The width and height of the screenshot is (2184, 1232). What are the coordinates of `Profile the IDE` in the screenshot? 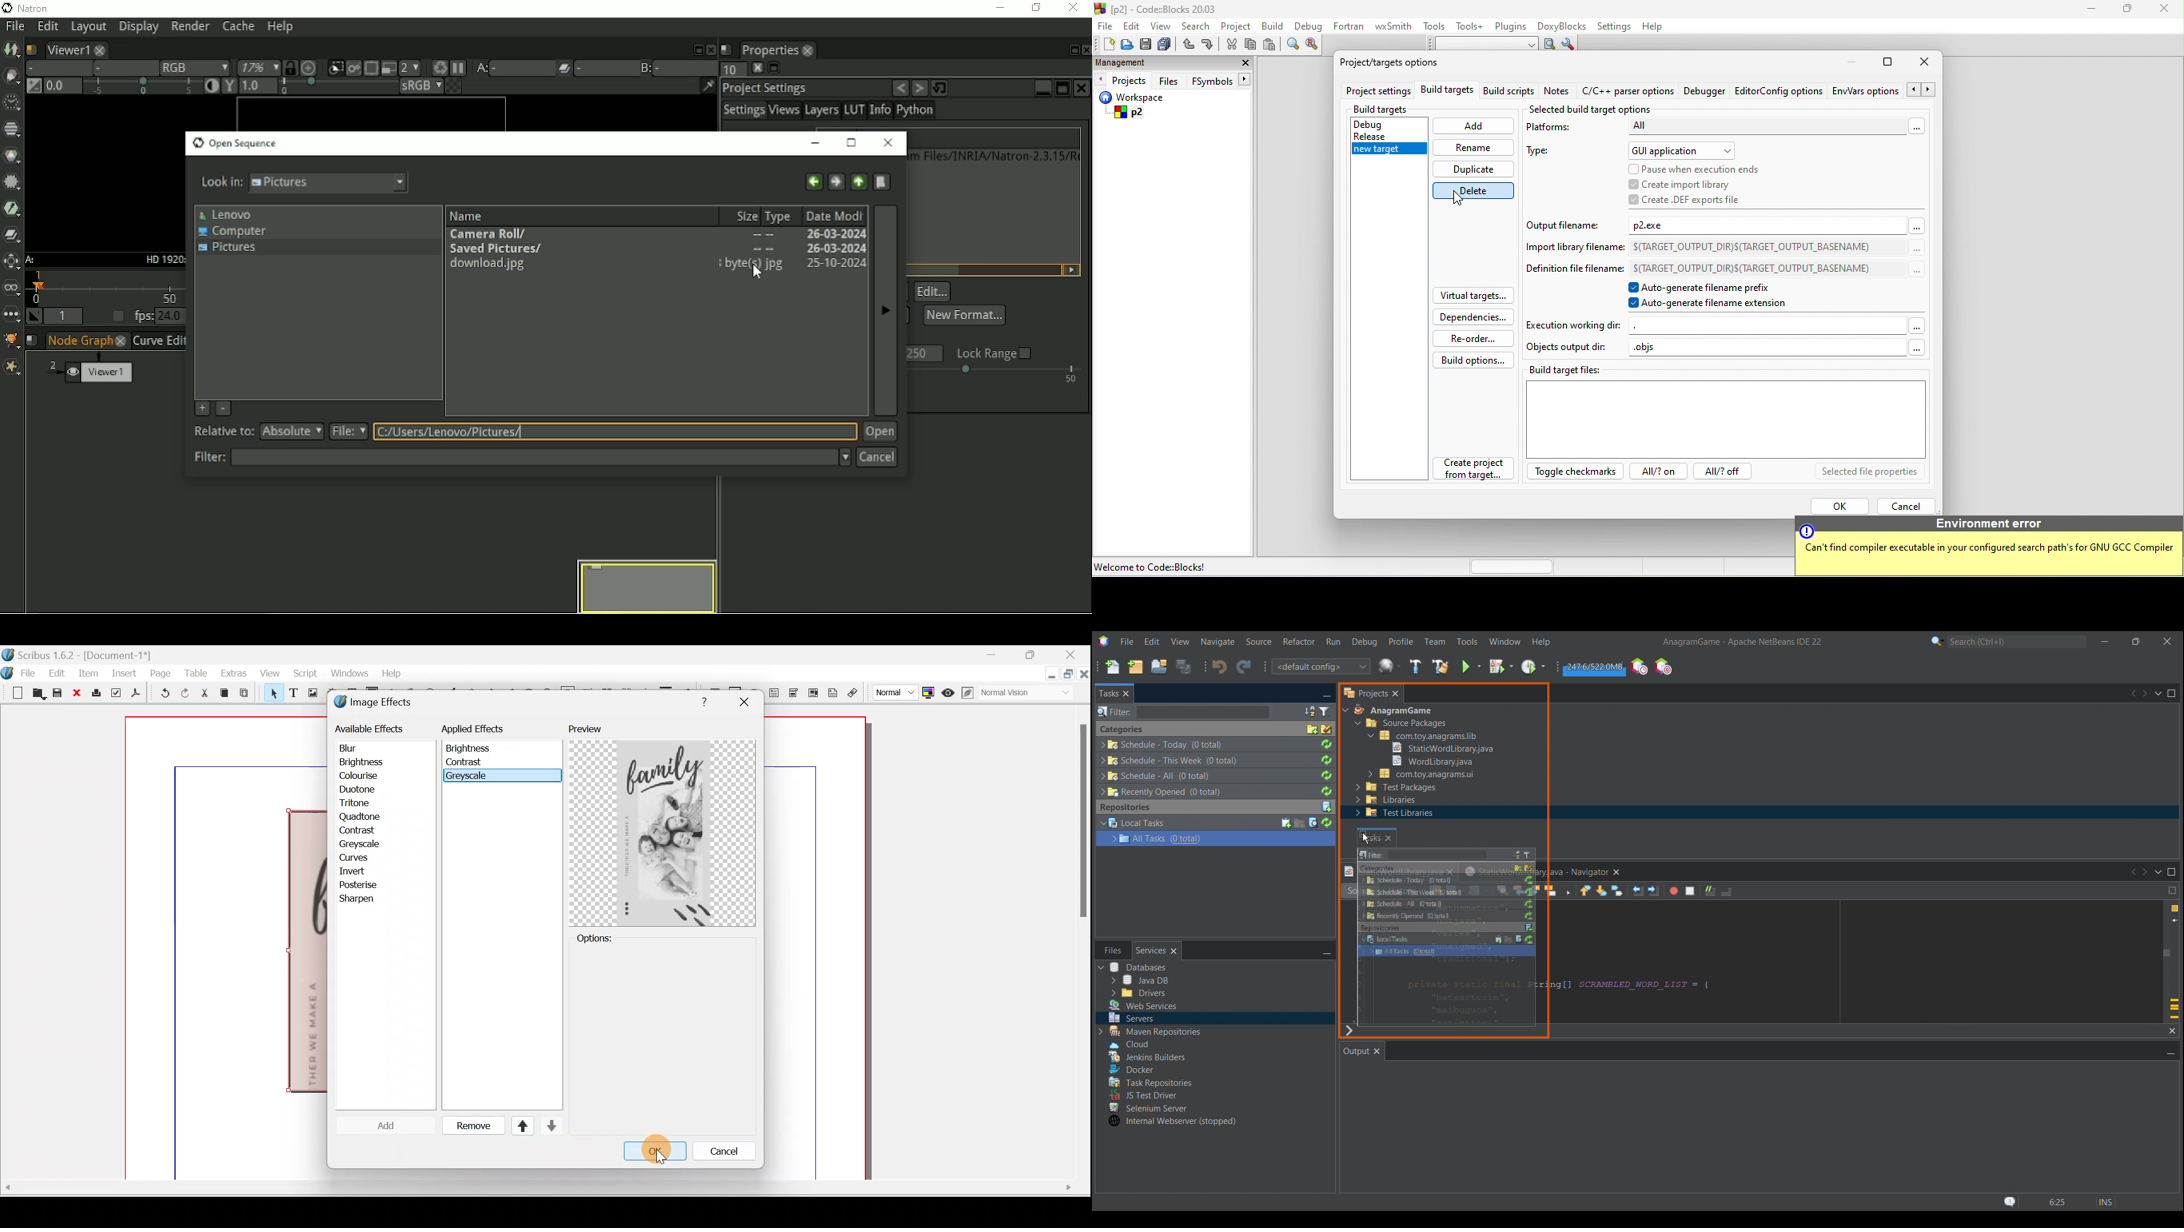 It's located at (1639, 666).